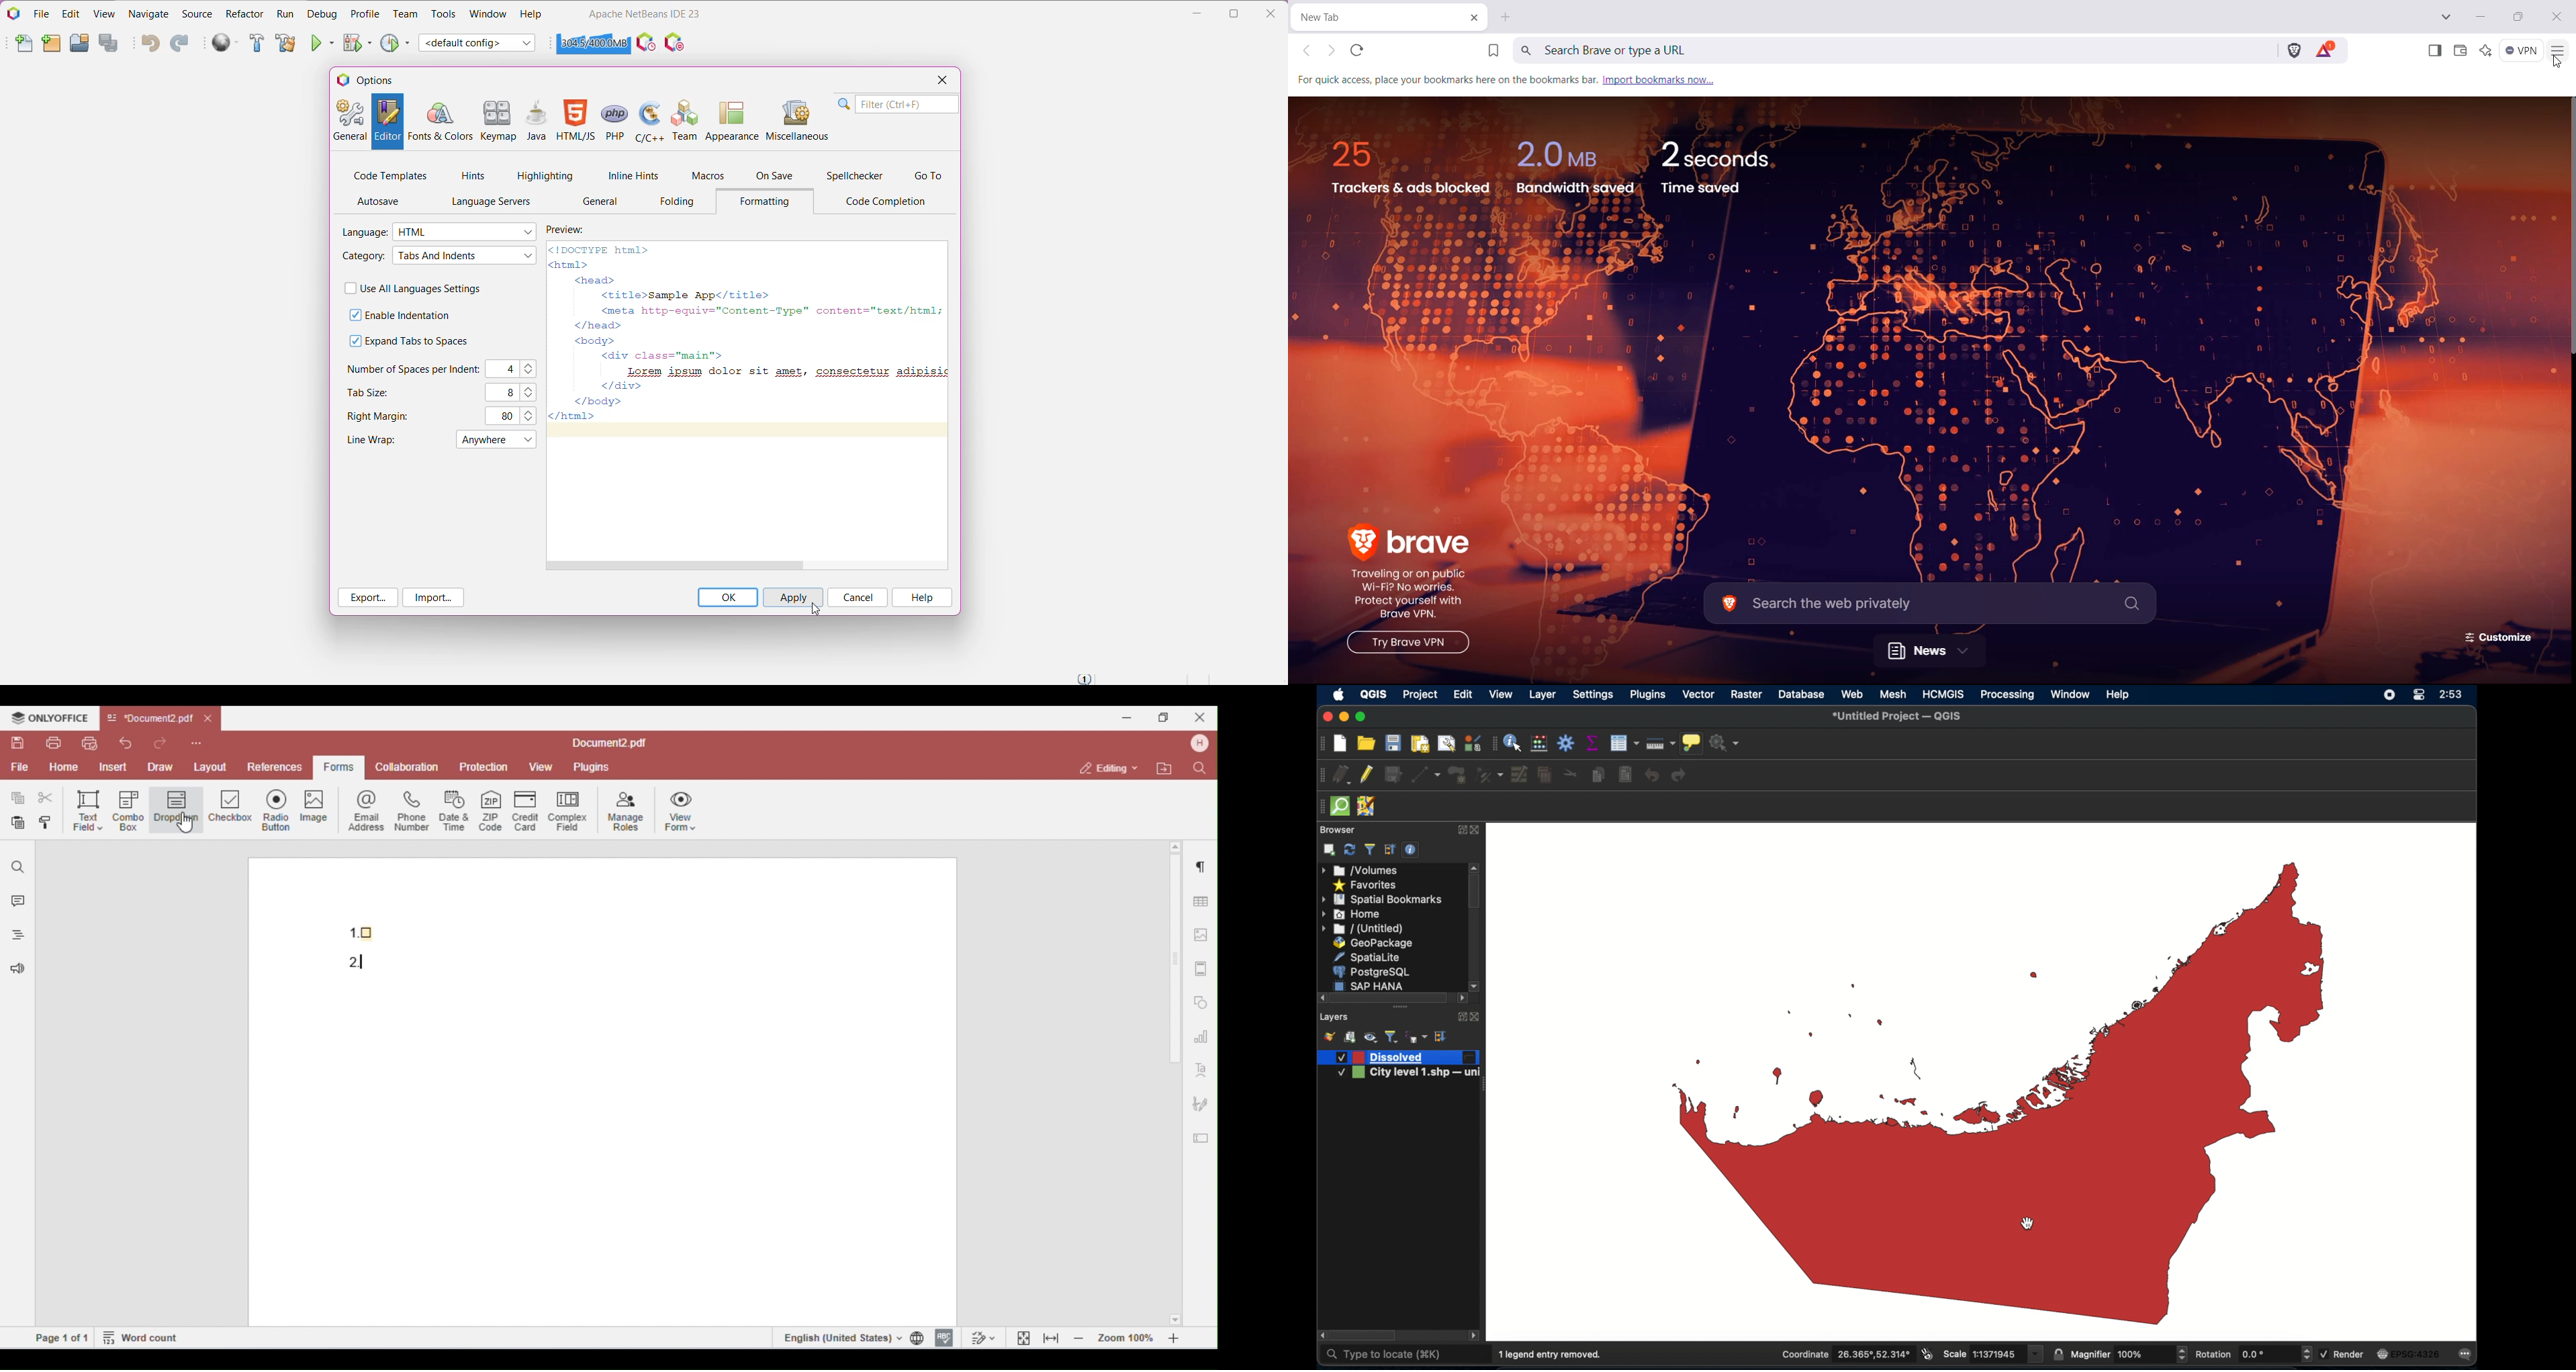 This screenshot has height=1372, width=2576. Describe the element at coordinates (1322, 775) in the screenshot. I see `digitizing toolbar` at that location.